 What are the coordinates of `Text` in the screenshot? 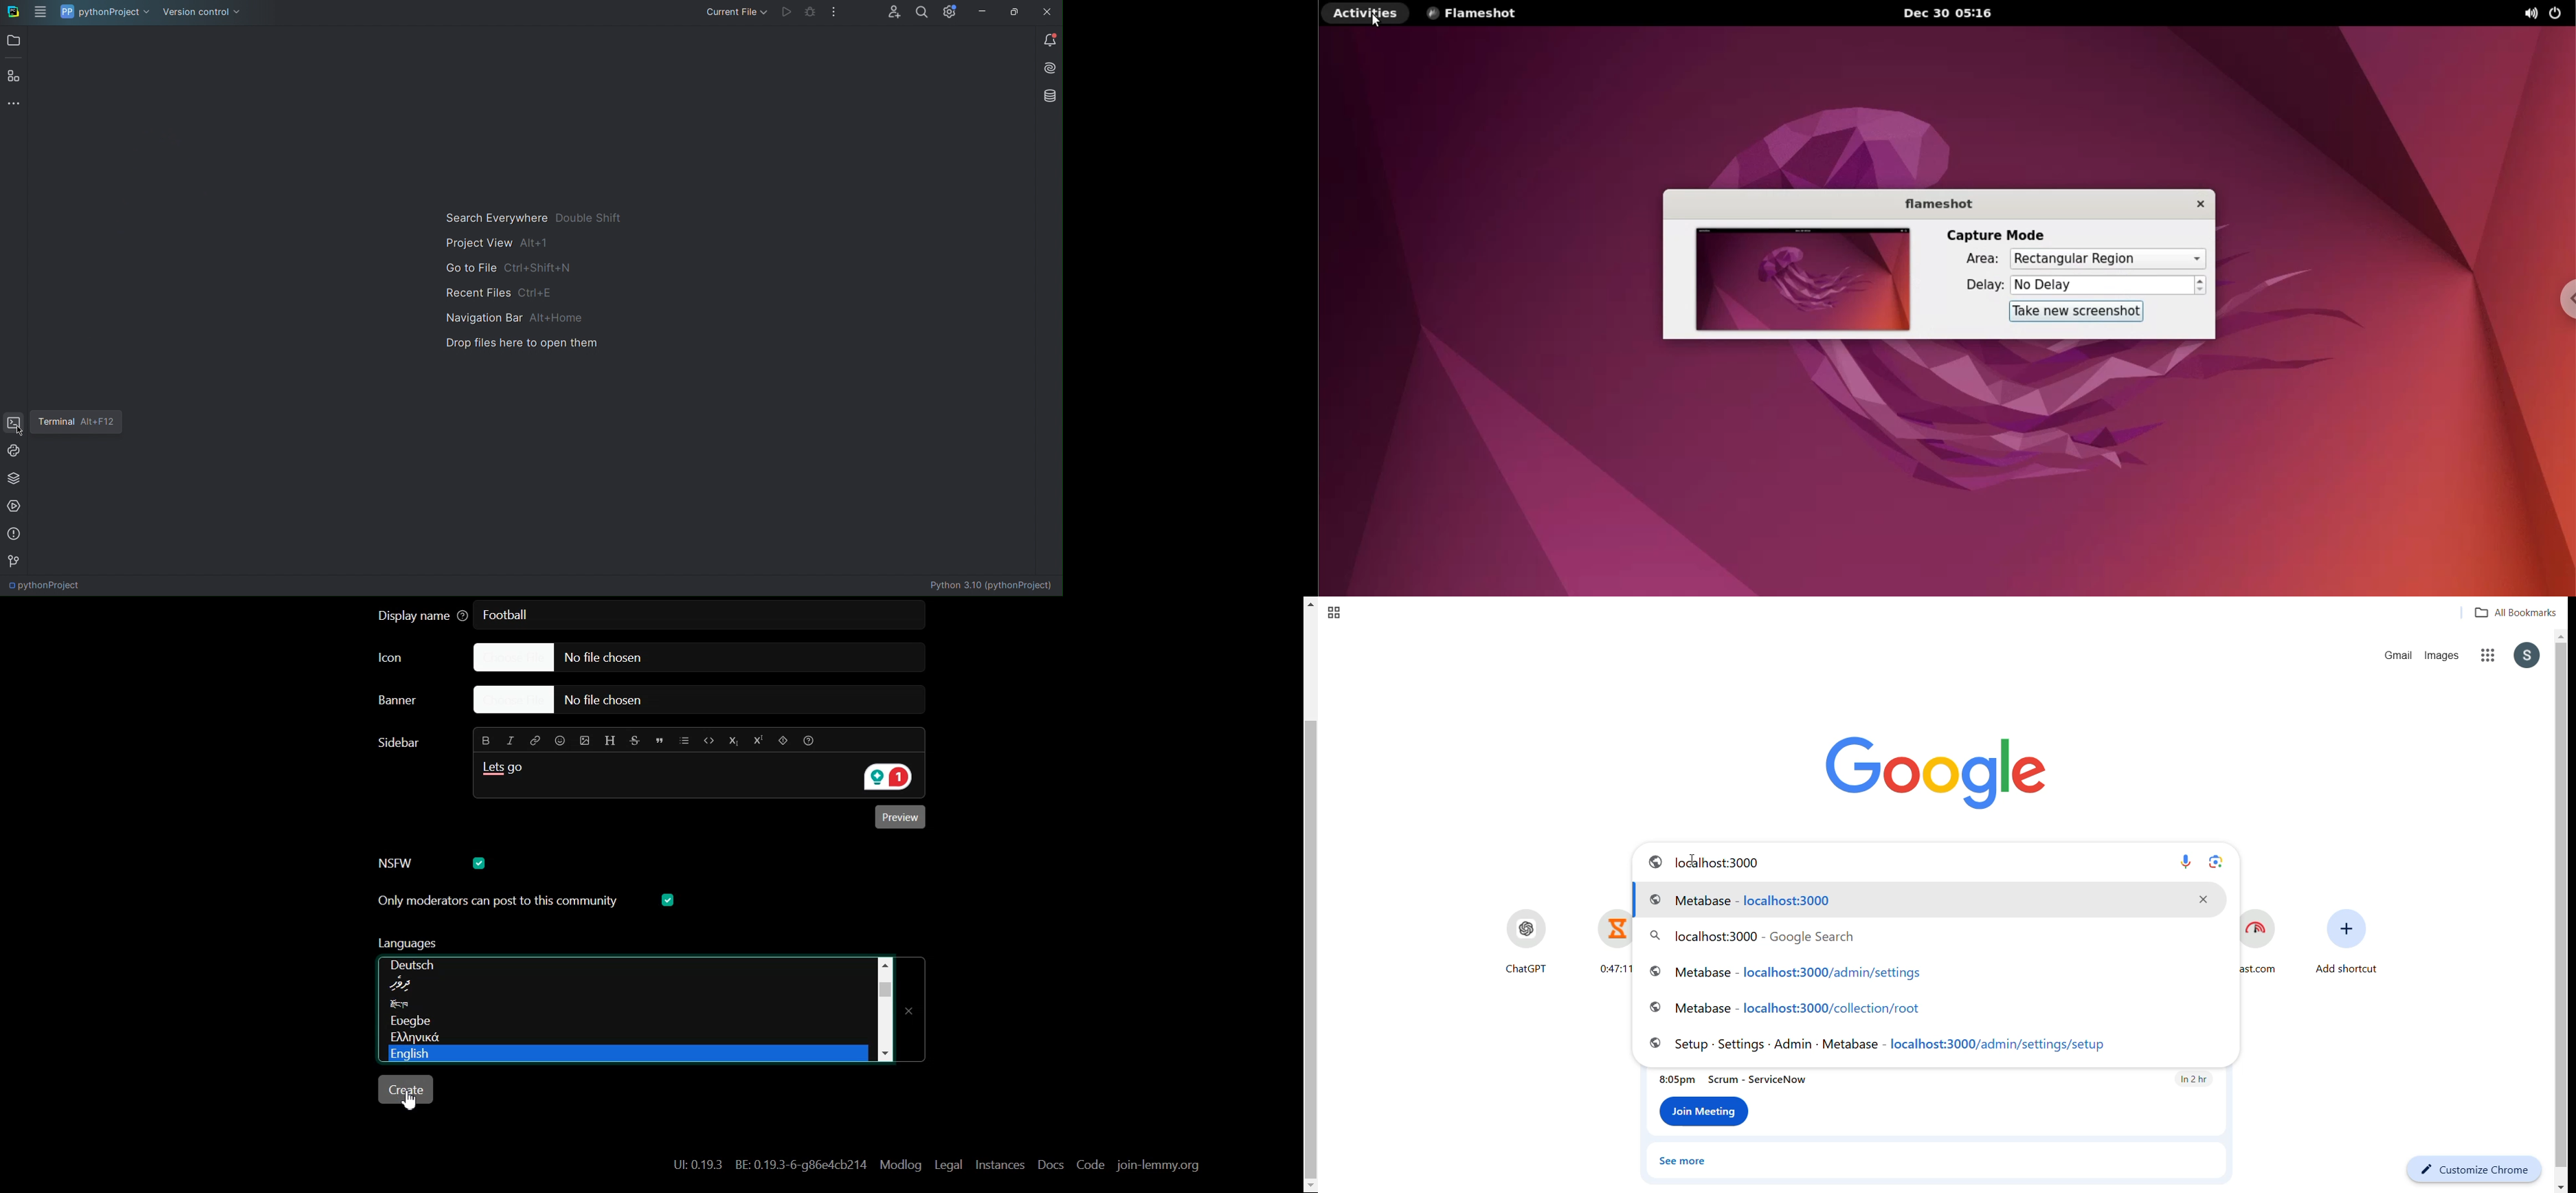 It's located at (770, 1165).